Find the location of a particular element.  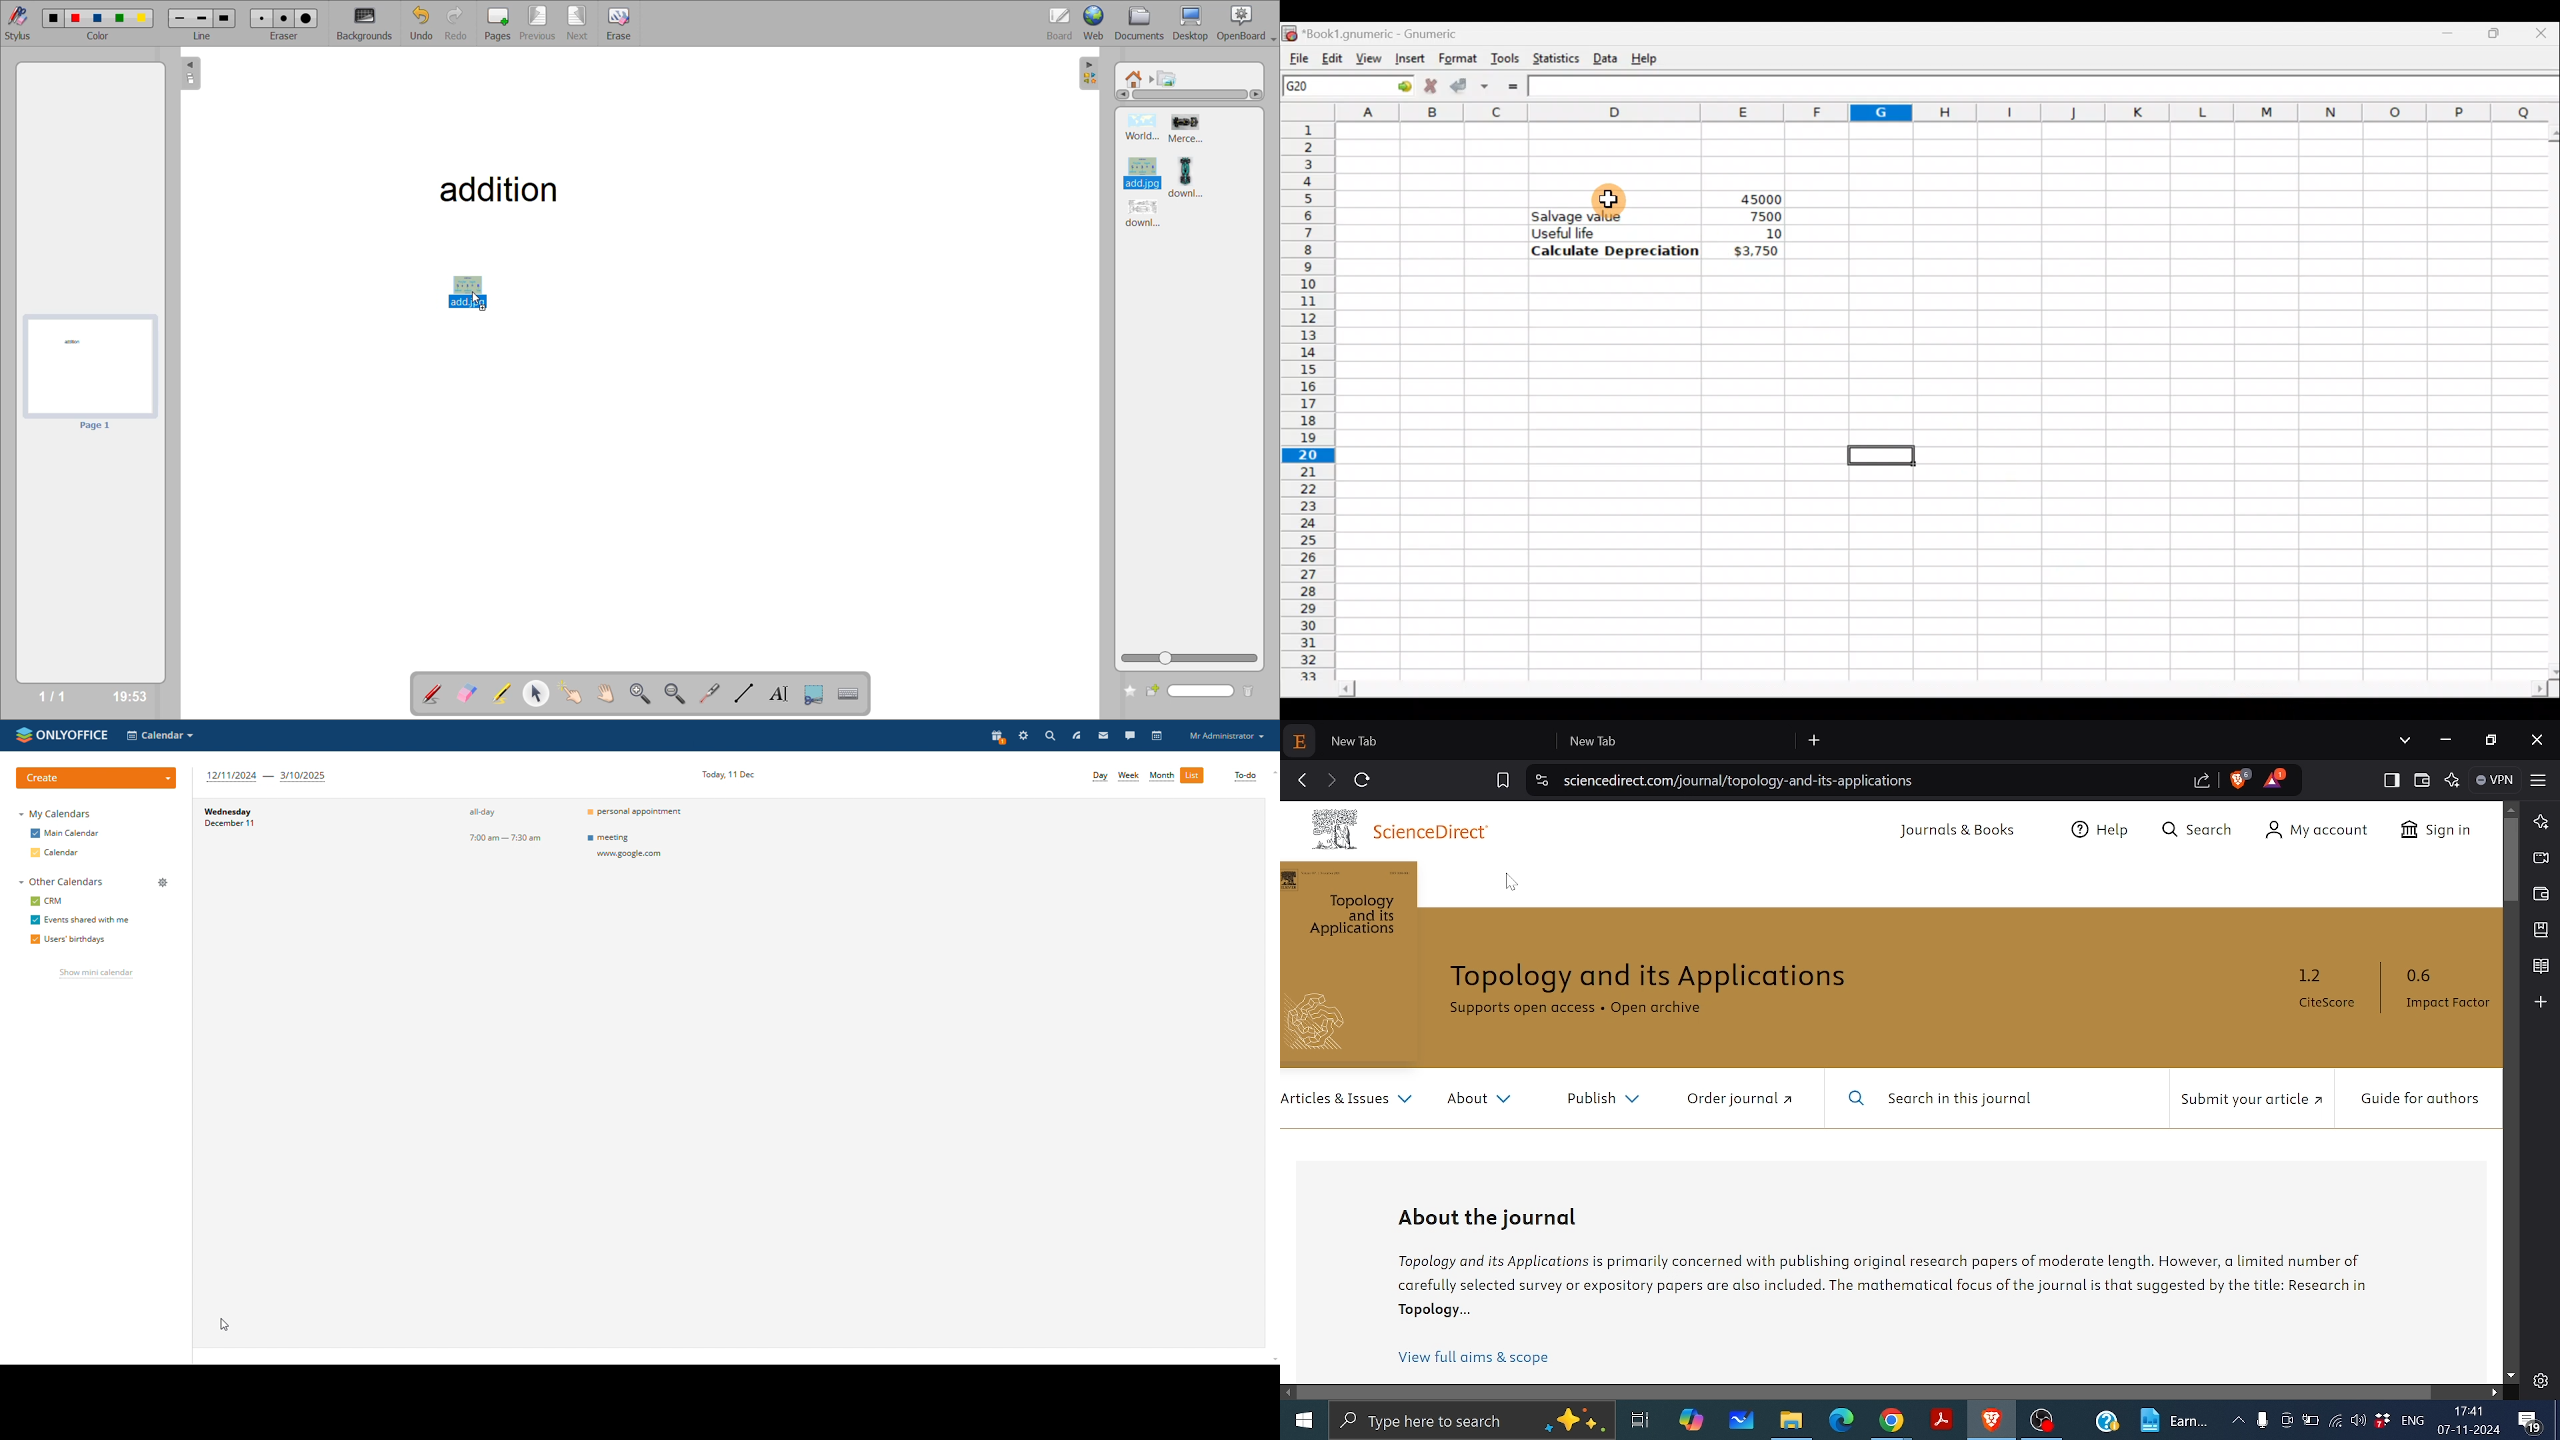

eraser 1 is located at coordinates (263, 17).